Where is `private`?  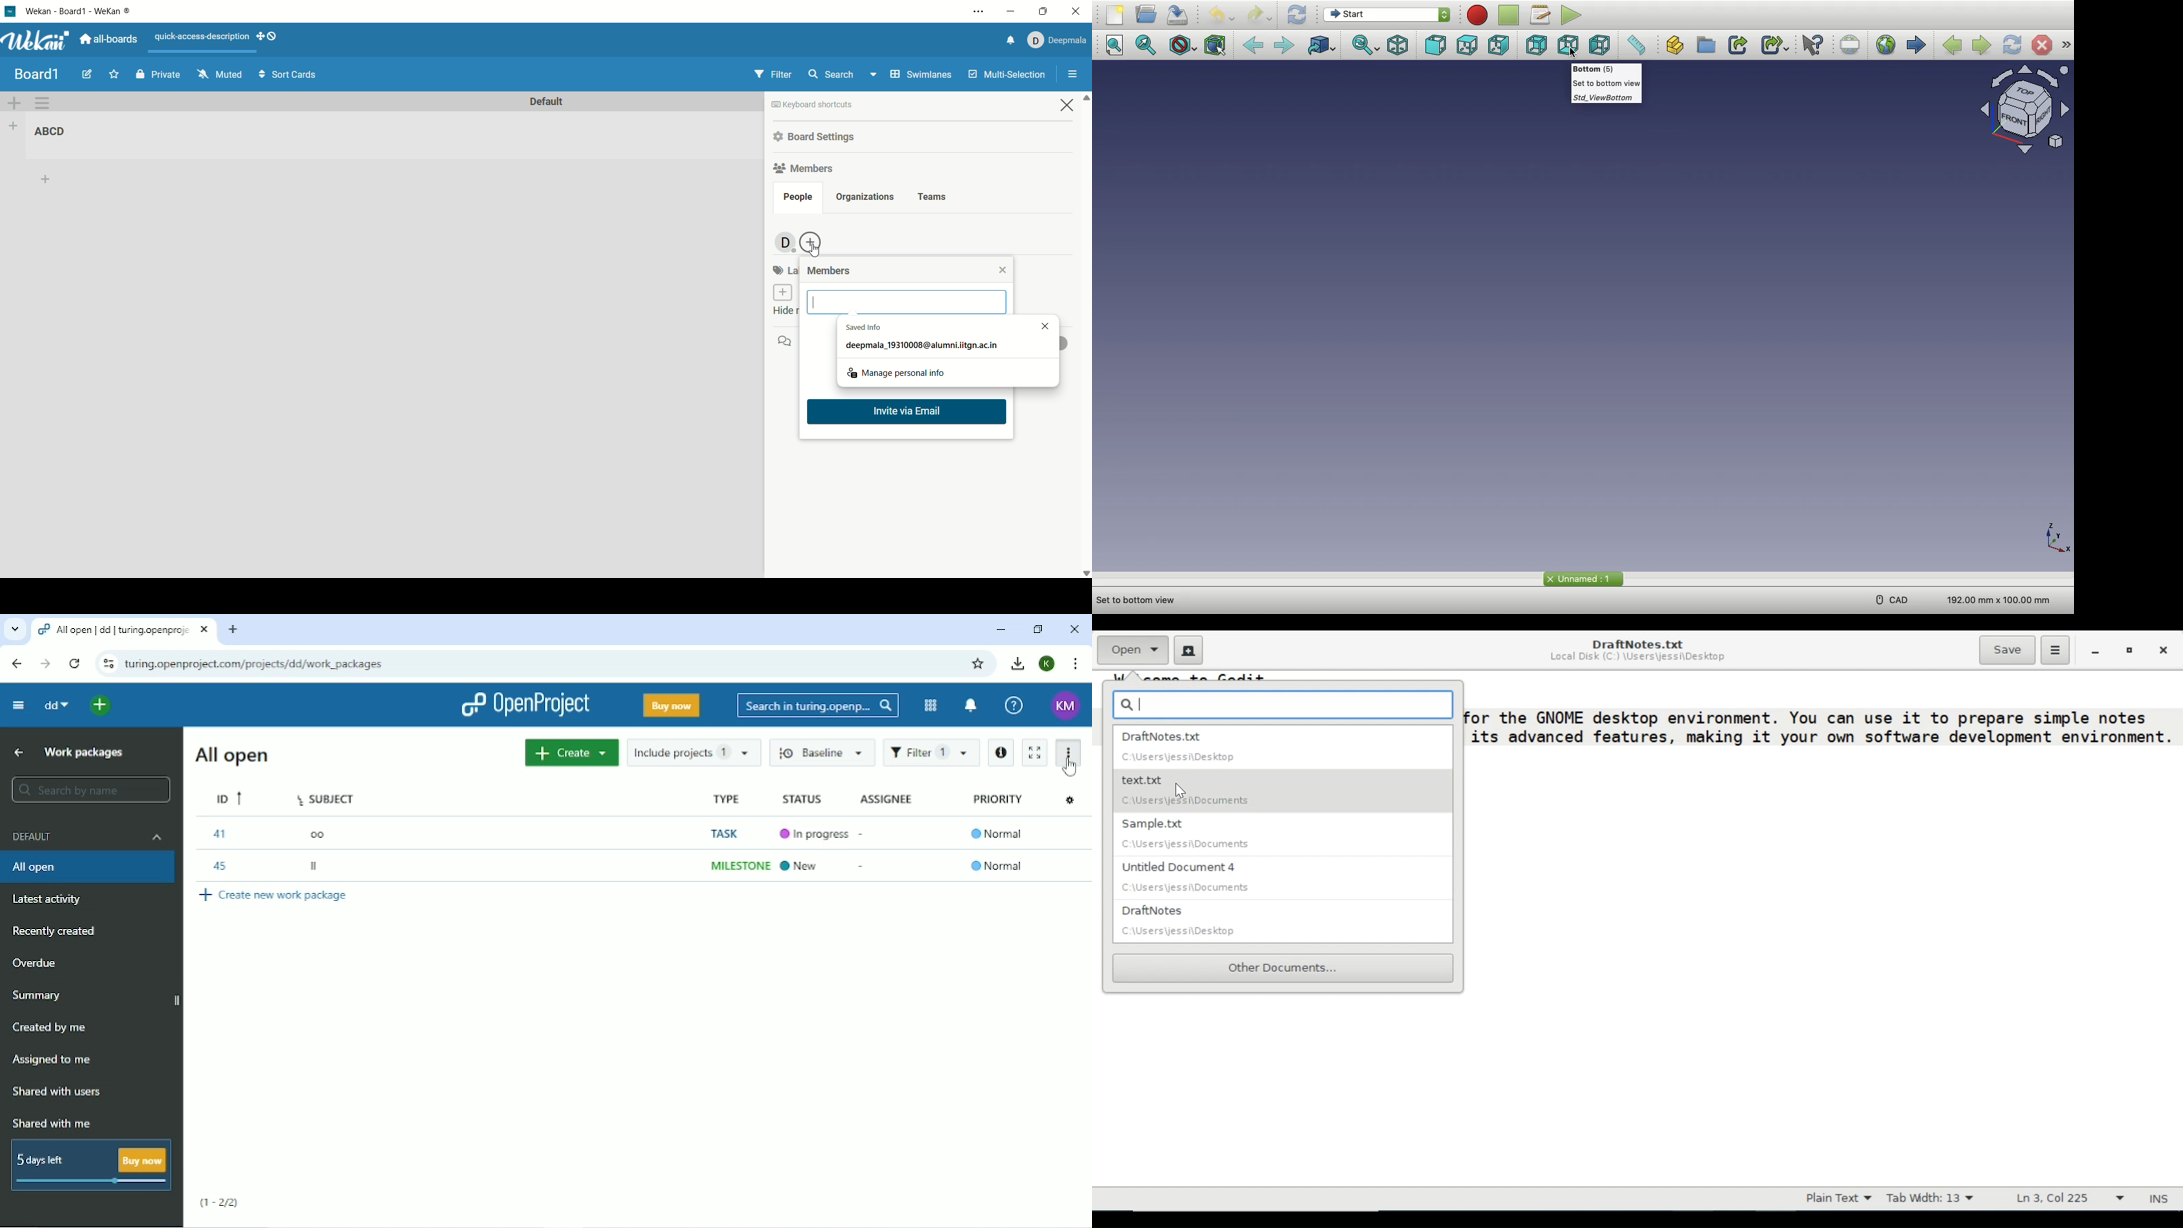
private is located at coordinates (160, 75).